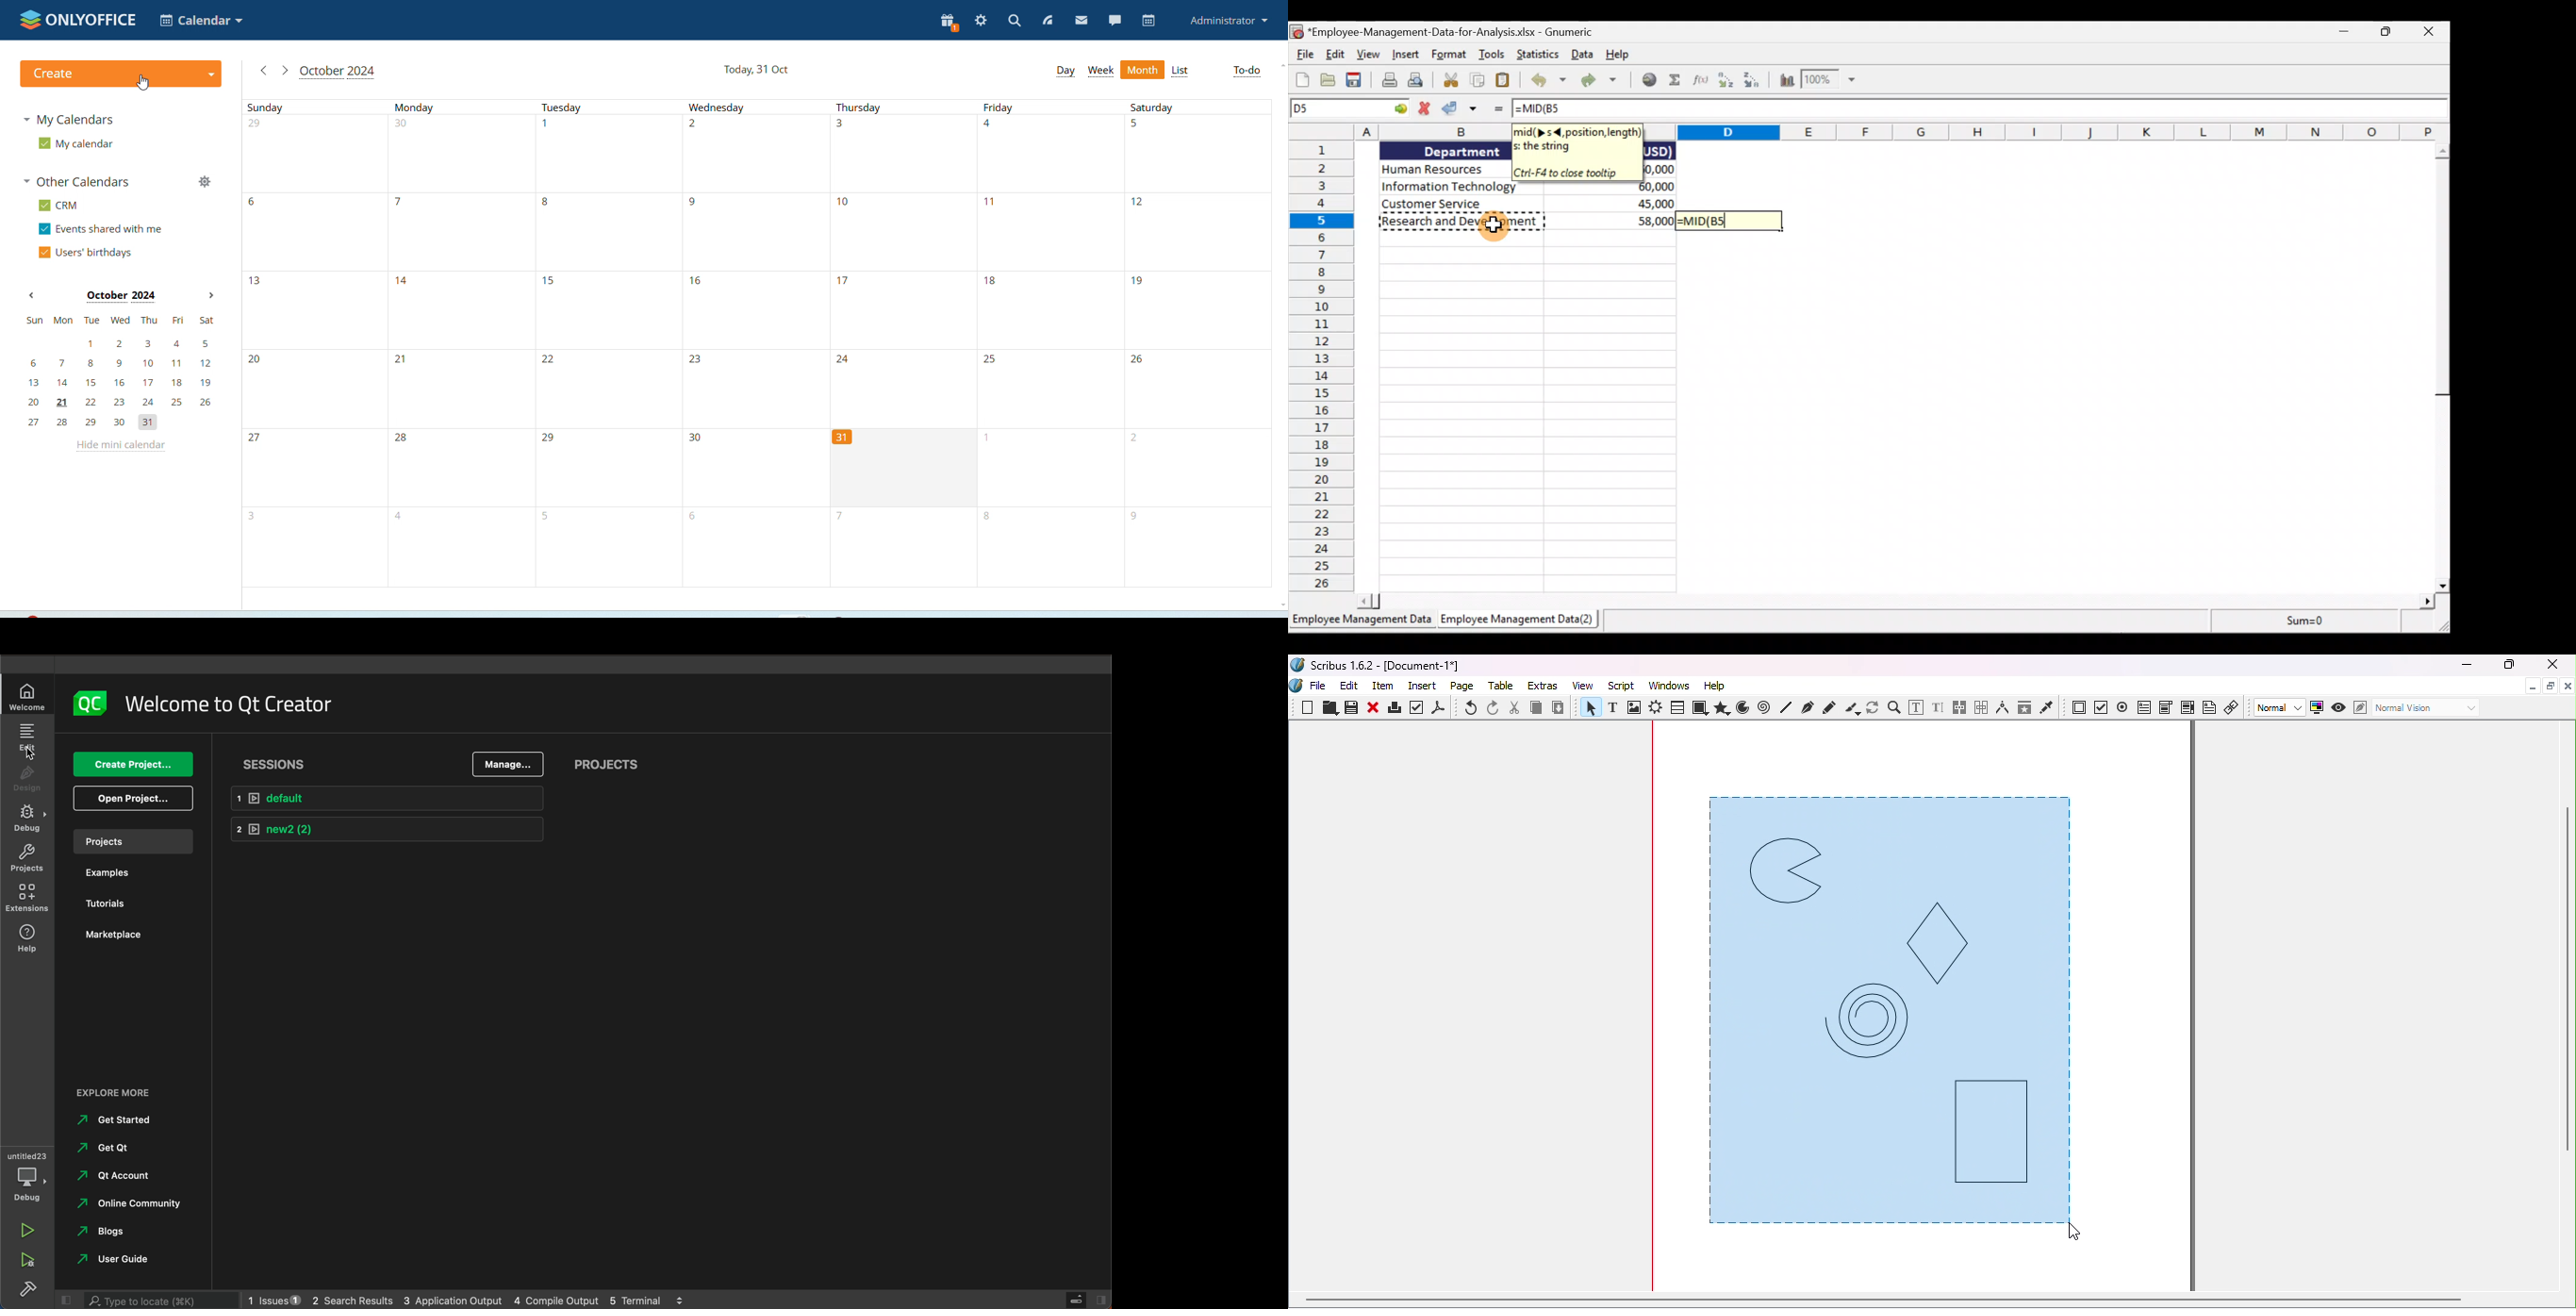 This screenshot has height=1316, width=2576. Describe the element at coordinates (607, 765) in the screenshot. I see `project` at that location.